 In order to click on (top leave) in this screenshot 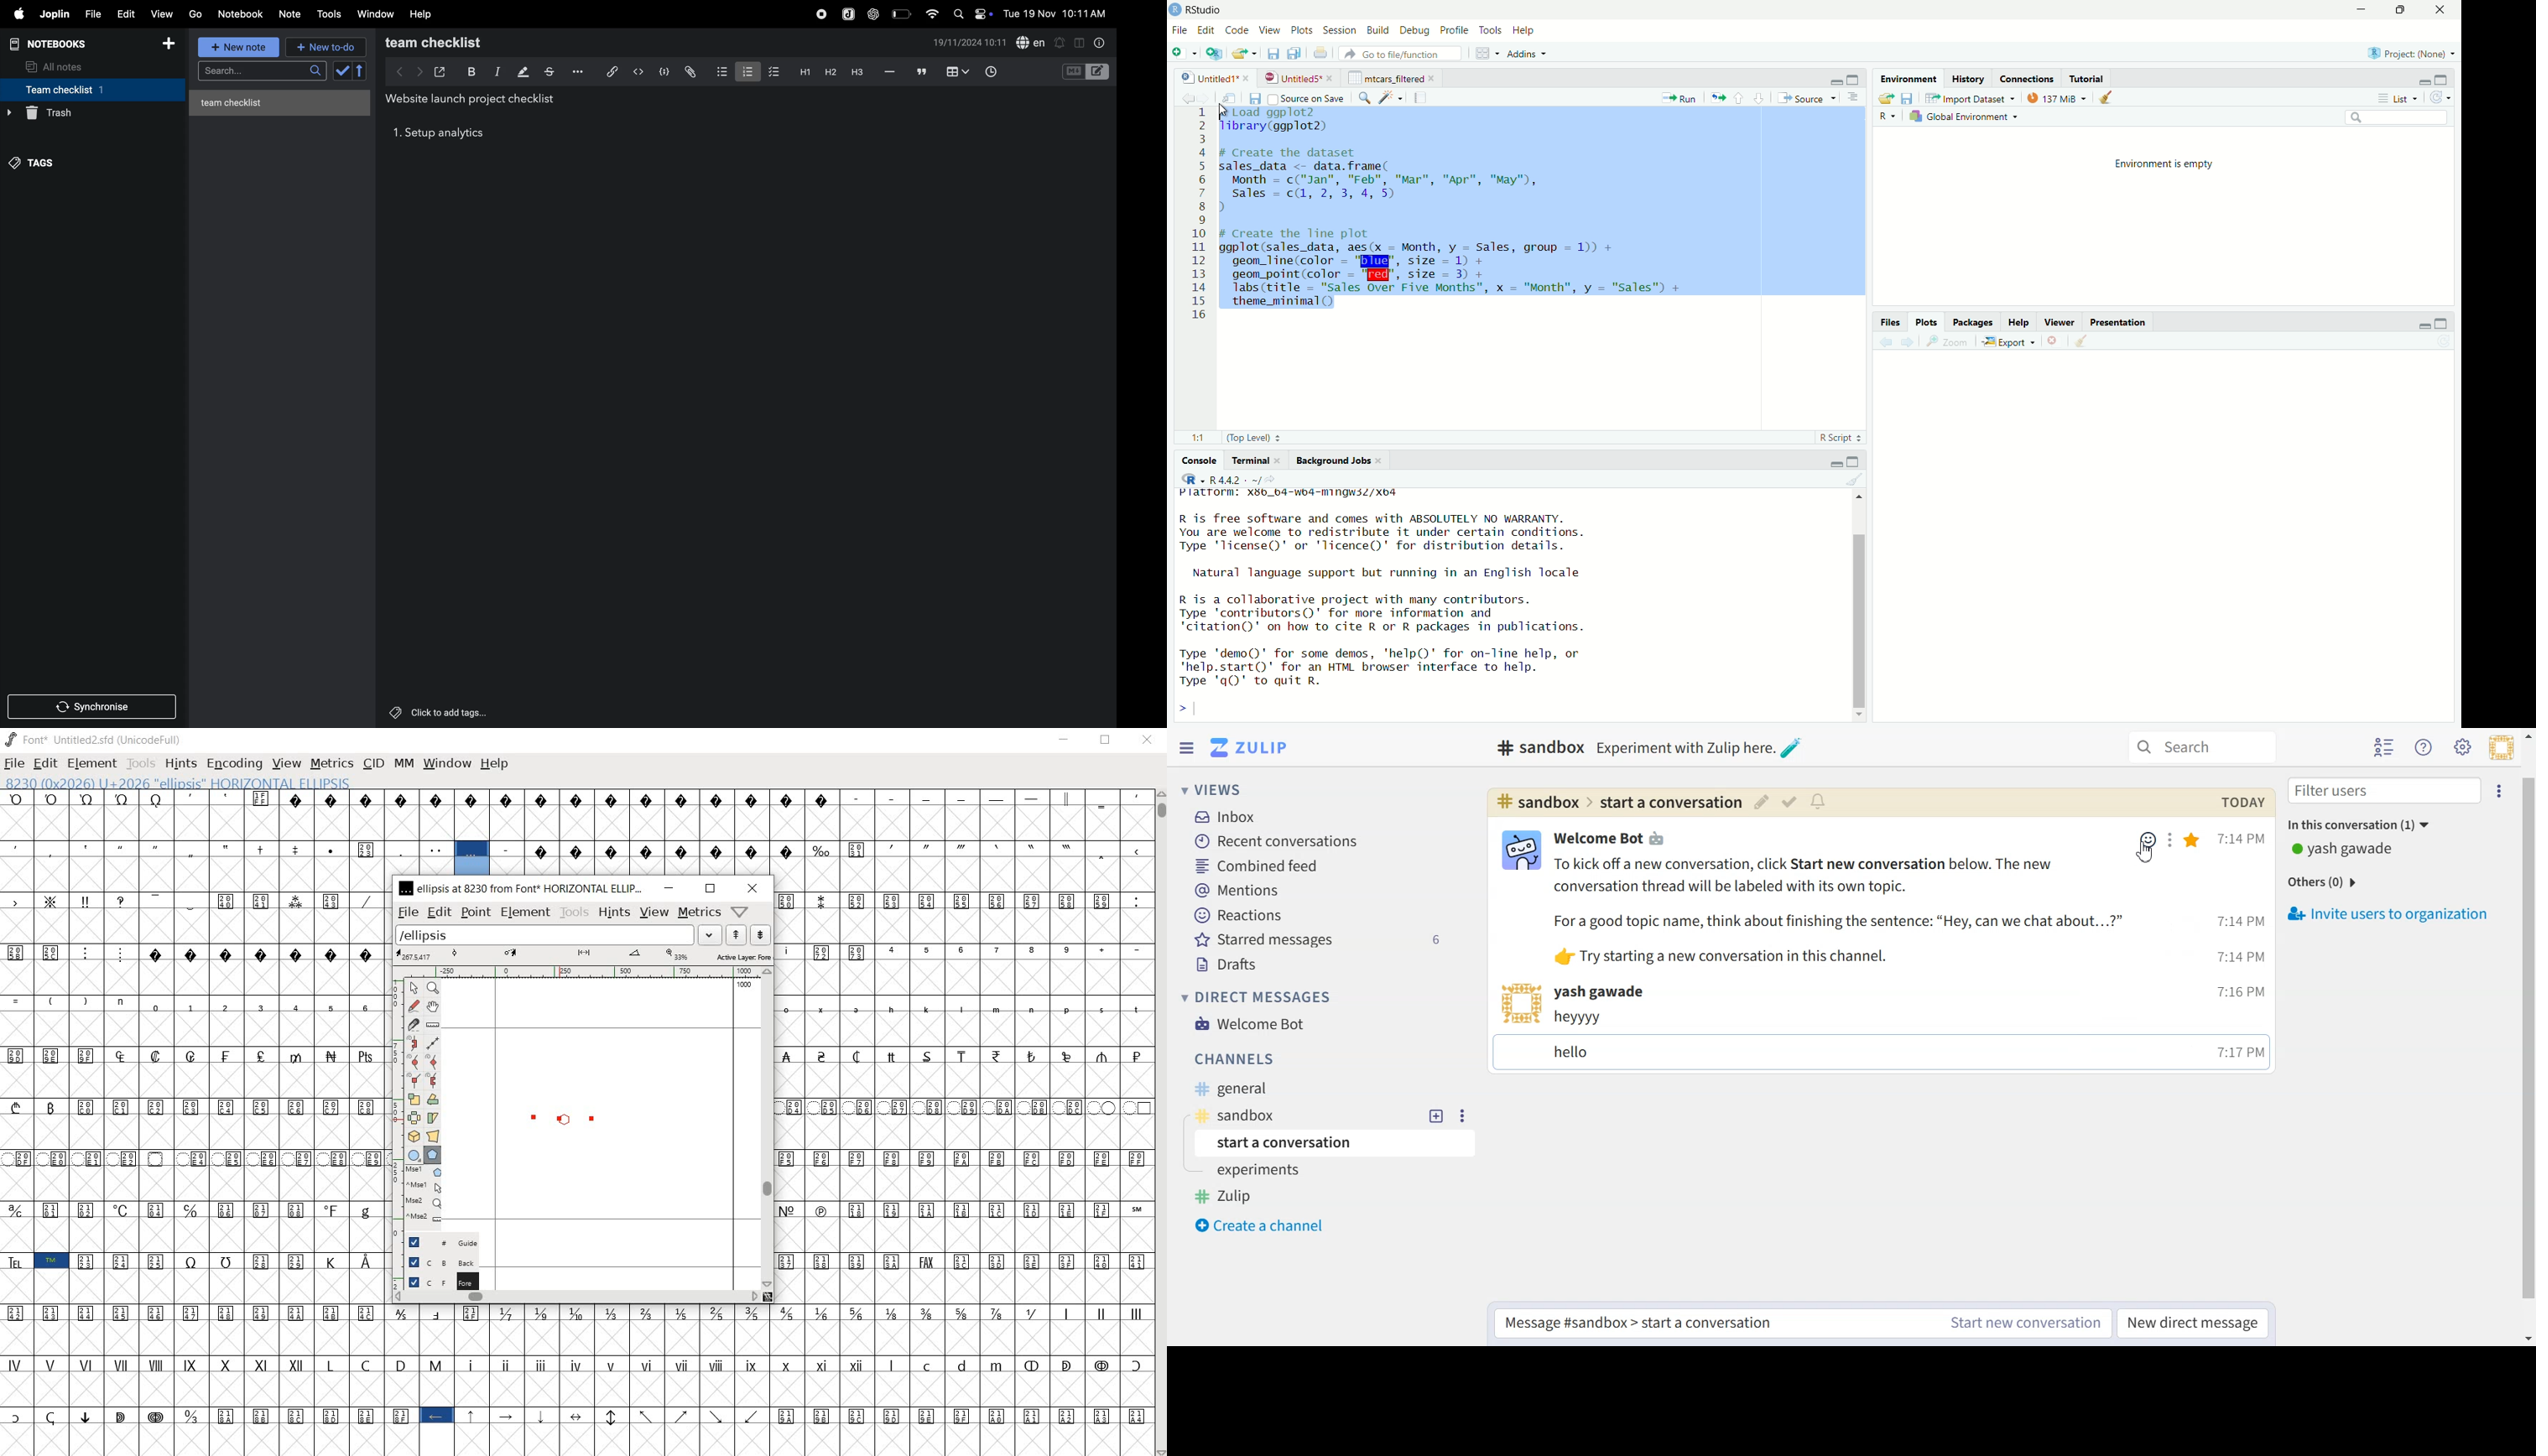, I will do `click(1248, 438)`.